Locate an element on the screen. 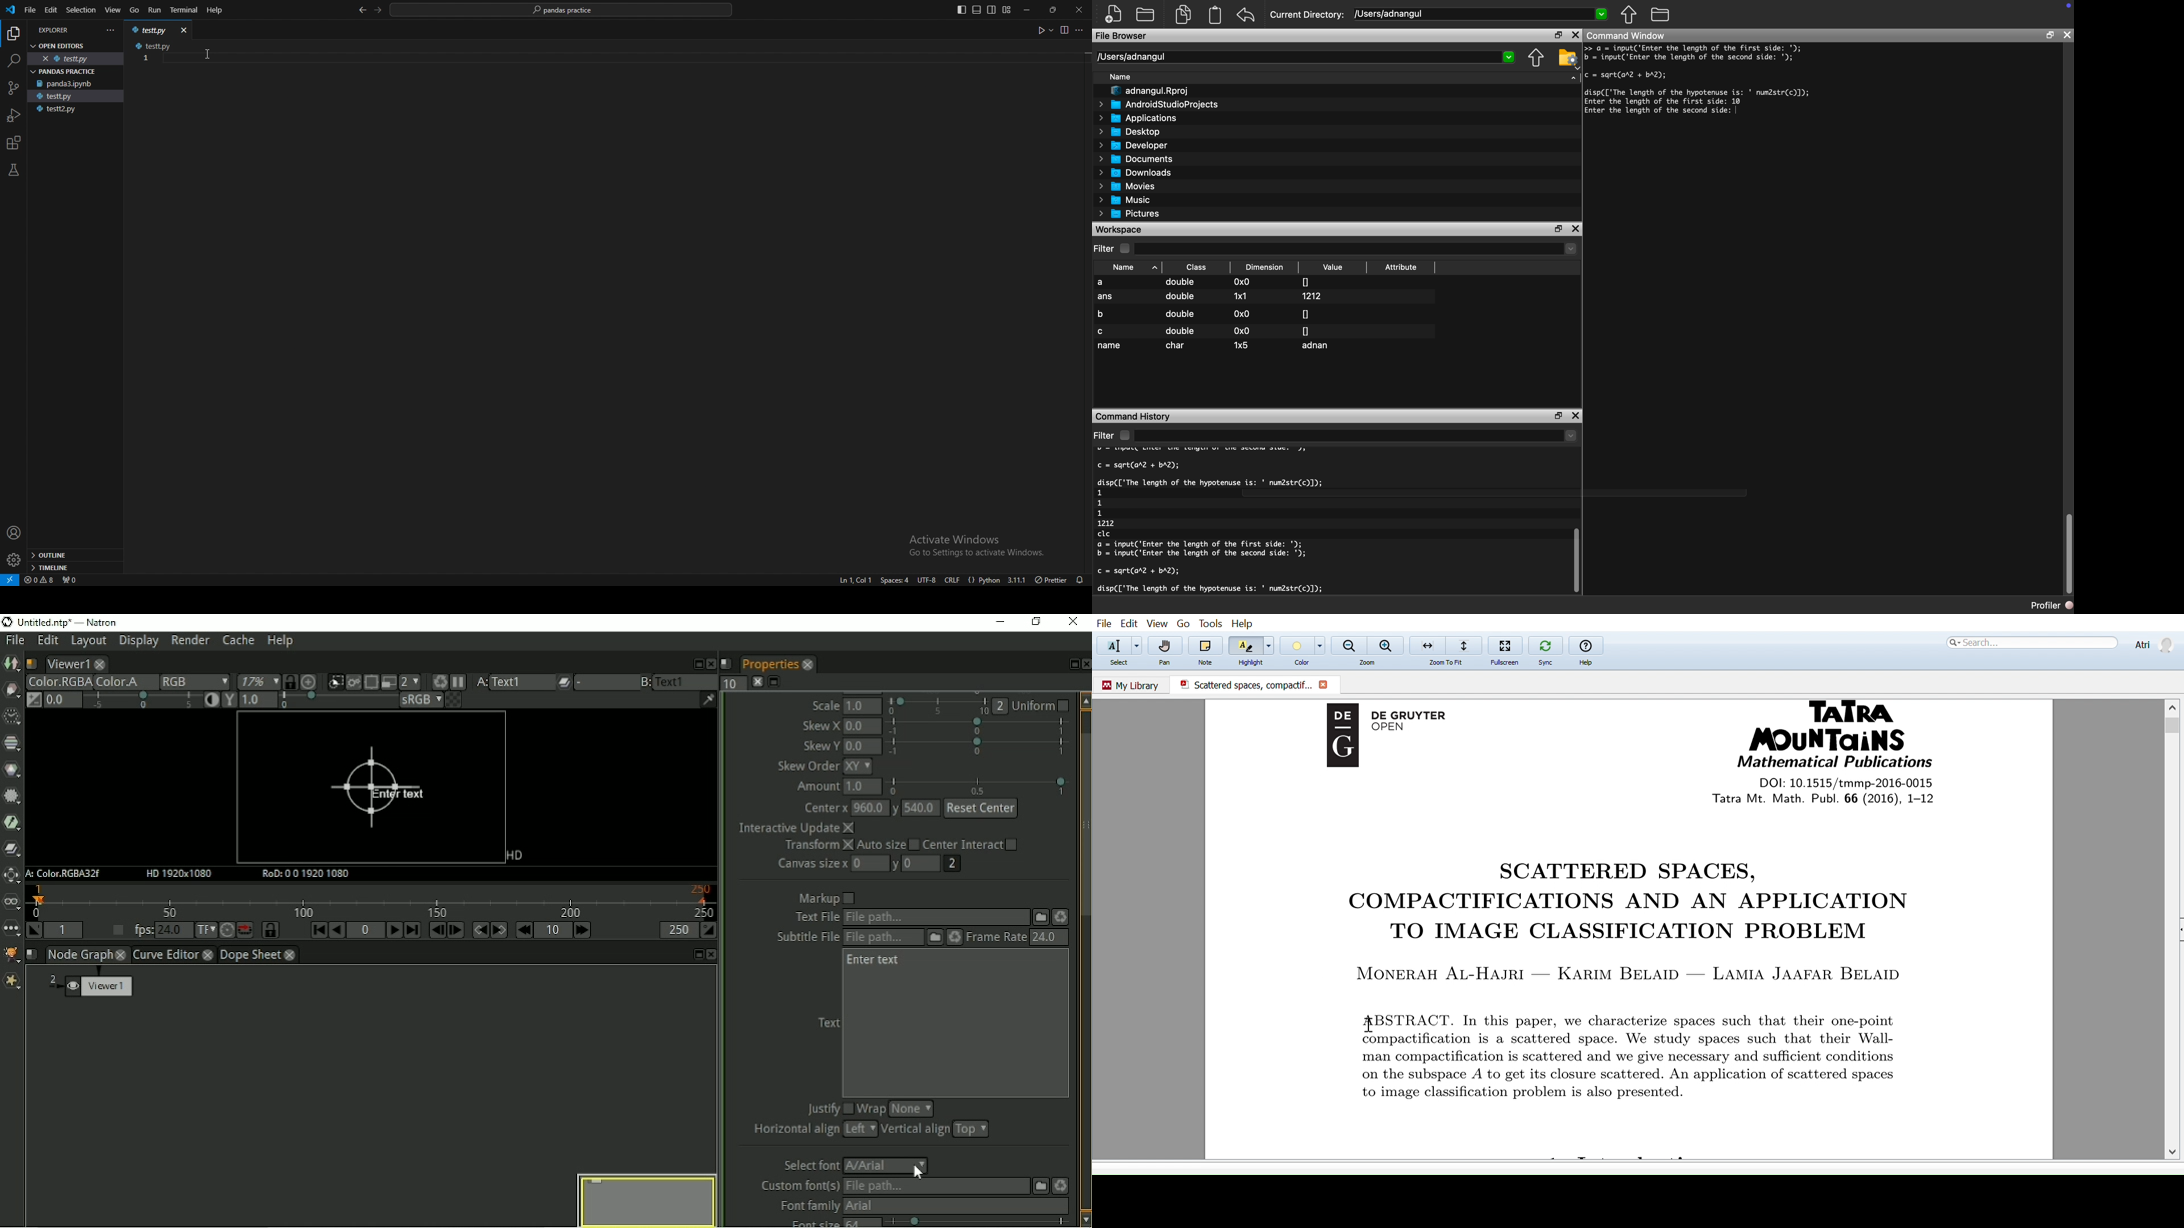 The width and height of the screenshot is (2184, 1232). Filter is located at coordinates (1105, 249).